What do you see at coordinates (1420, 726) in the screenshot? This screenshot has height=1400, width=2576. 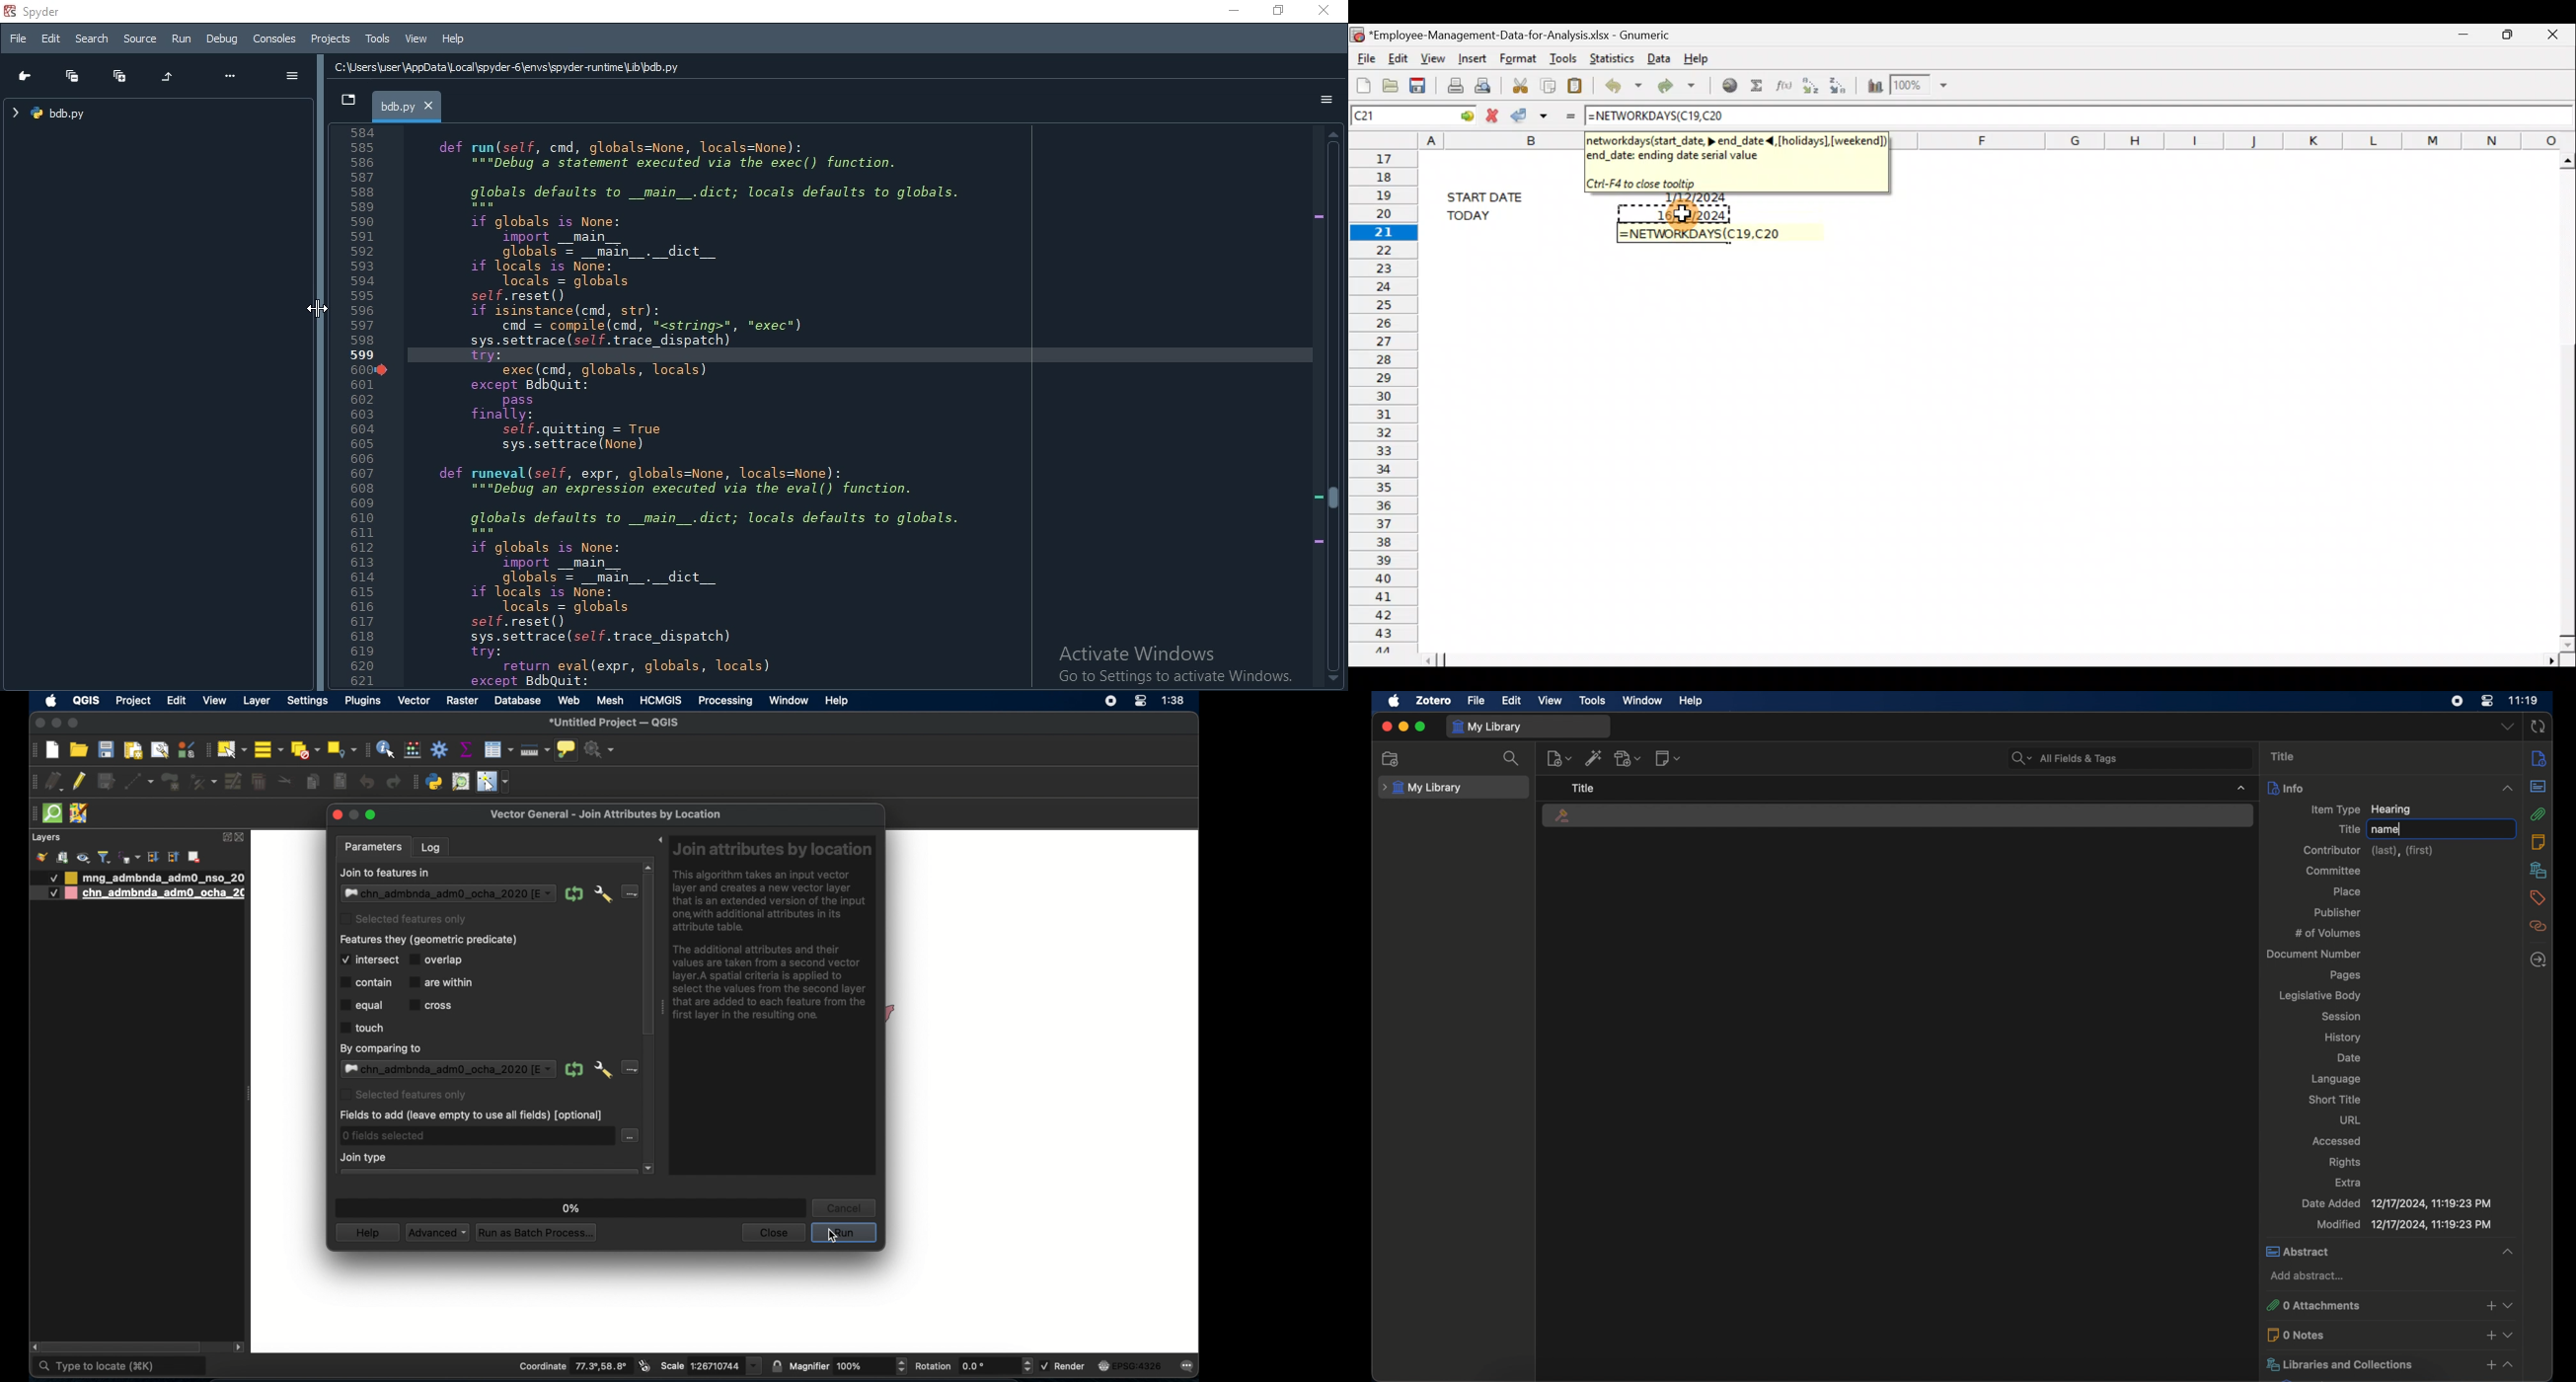 I see `maximize` at bounding box center [1420, 726].